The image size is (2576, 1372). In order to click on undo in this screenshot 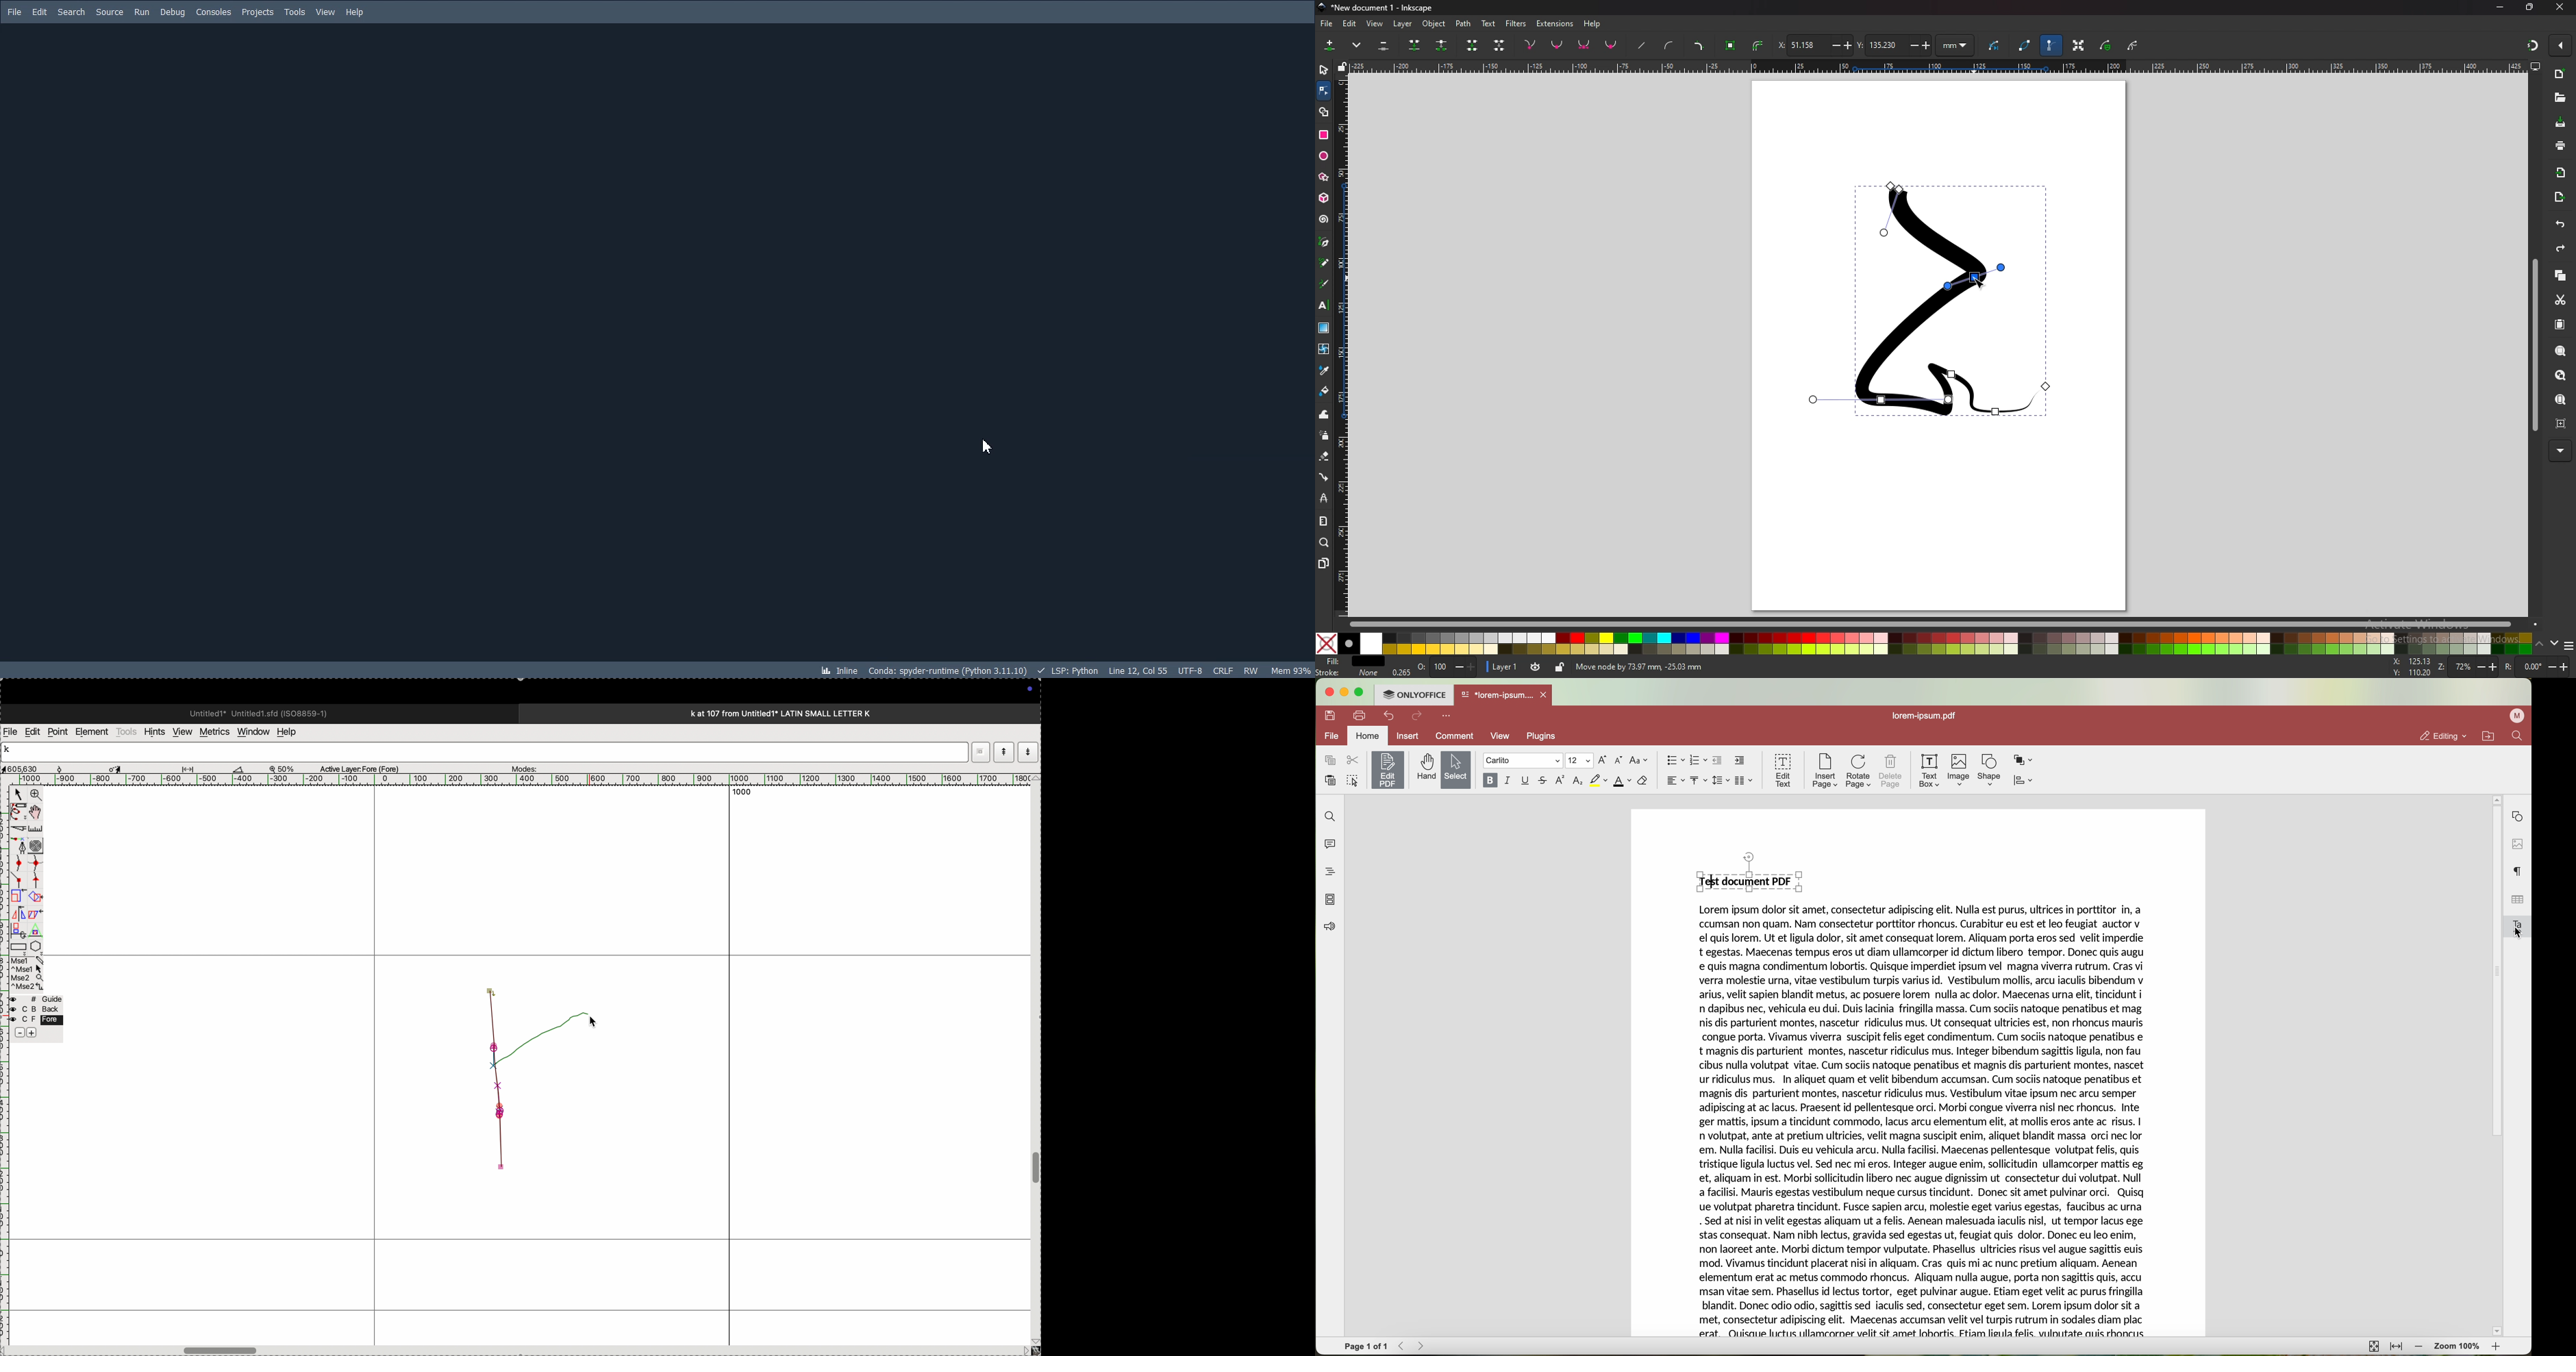, I will do `click(1387, 716)`.